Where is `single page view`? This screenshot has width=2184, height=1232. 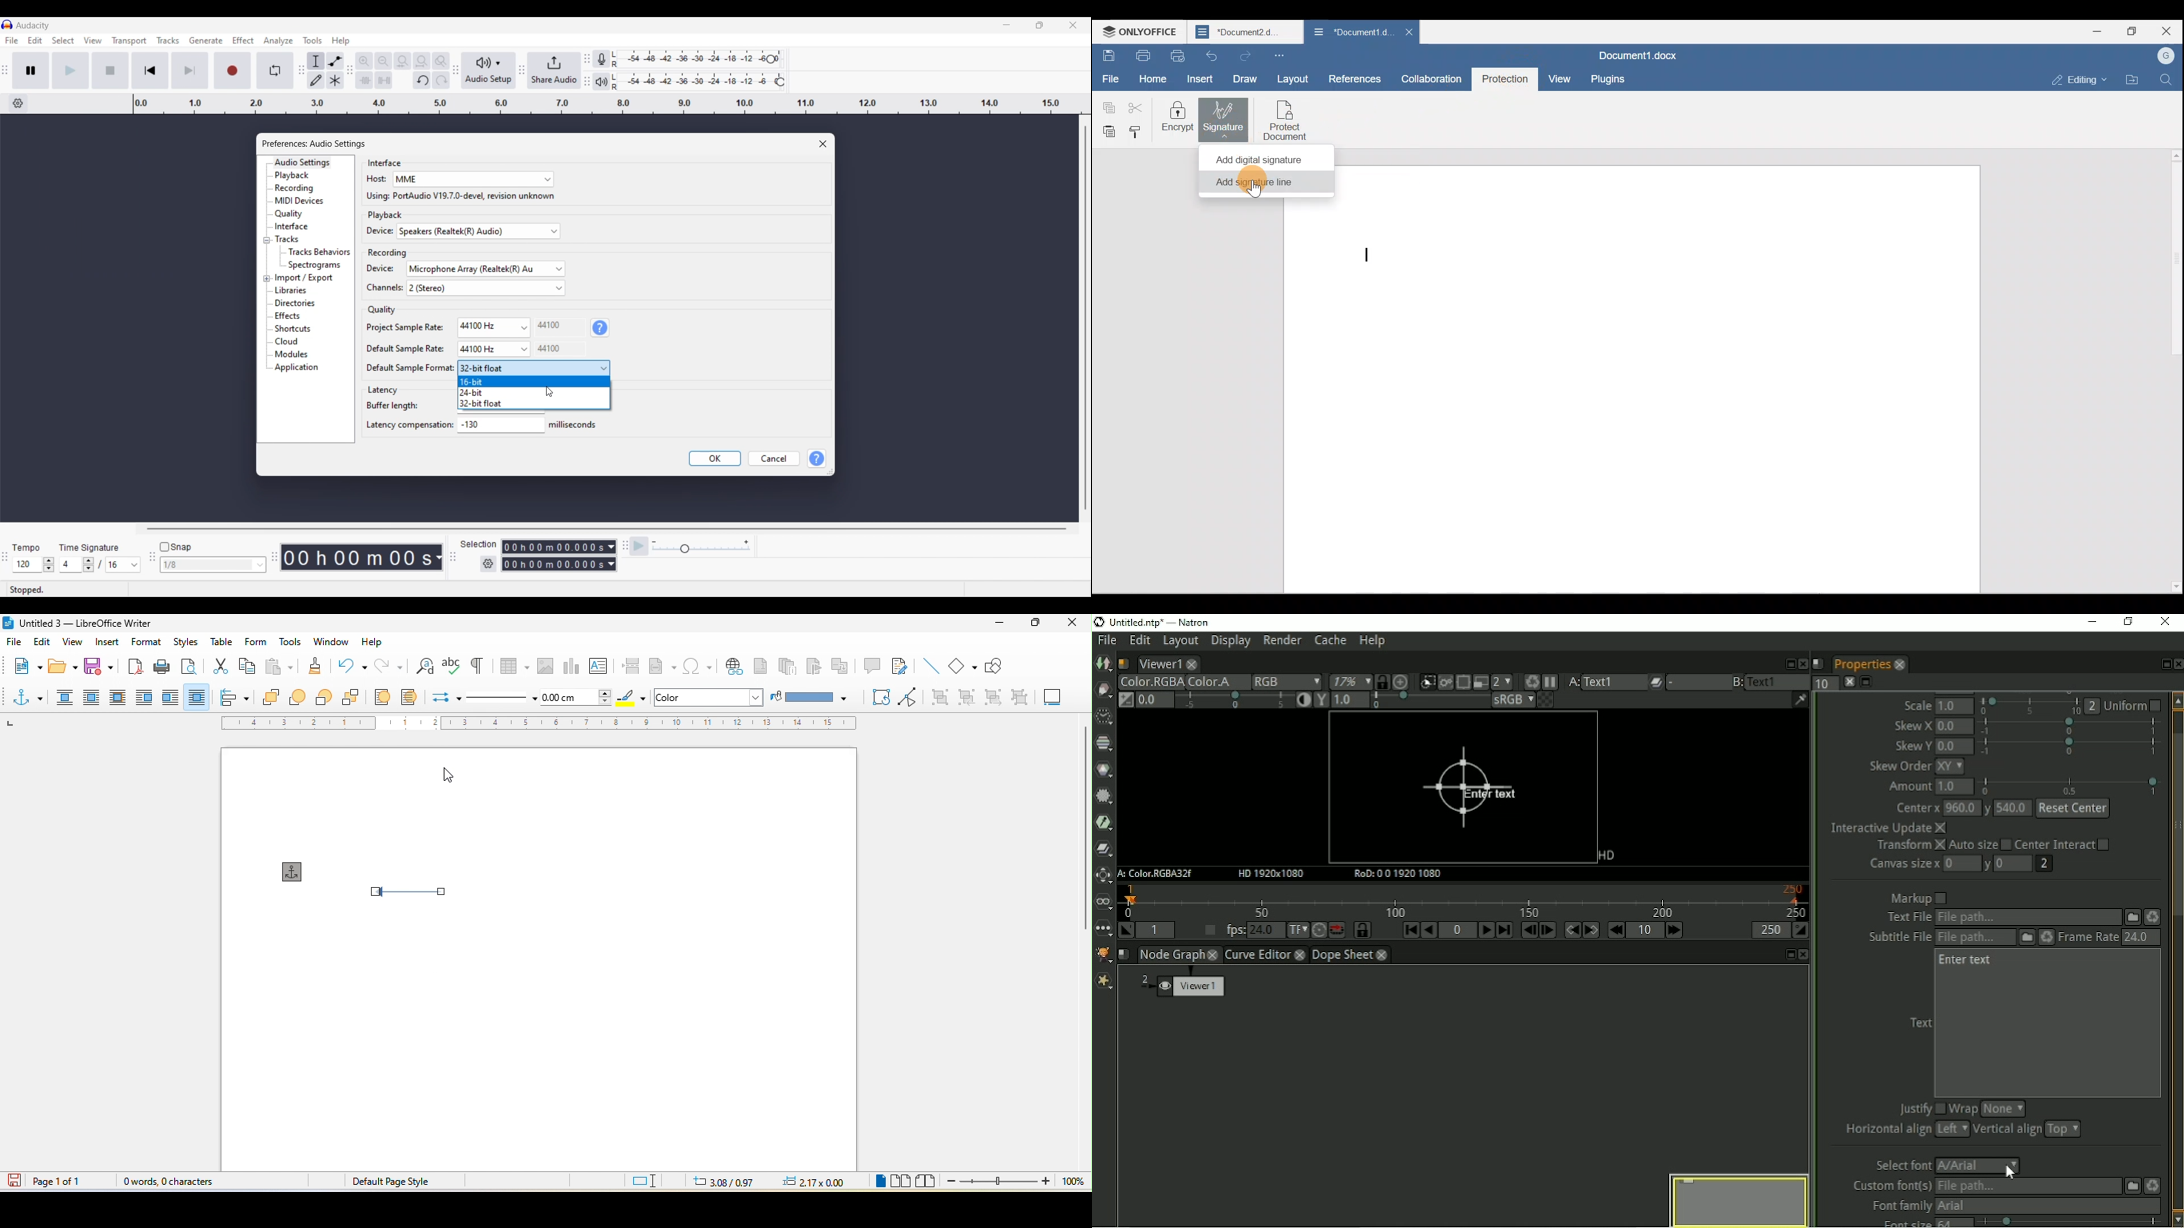
single page view is located at coordinates (878, 1183).